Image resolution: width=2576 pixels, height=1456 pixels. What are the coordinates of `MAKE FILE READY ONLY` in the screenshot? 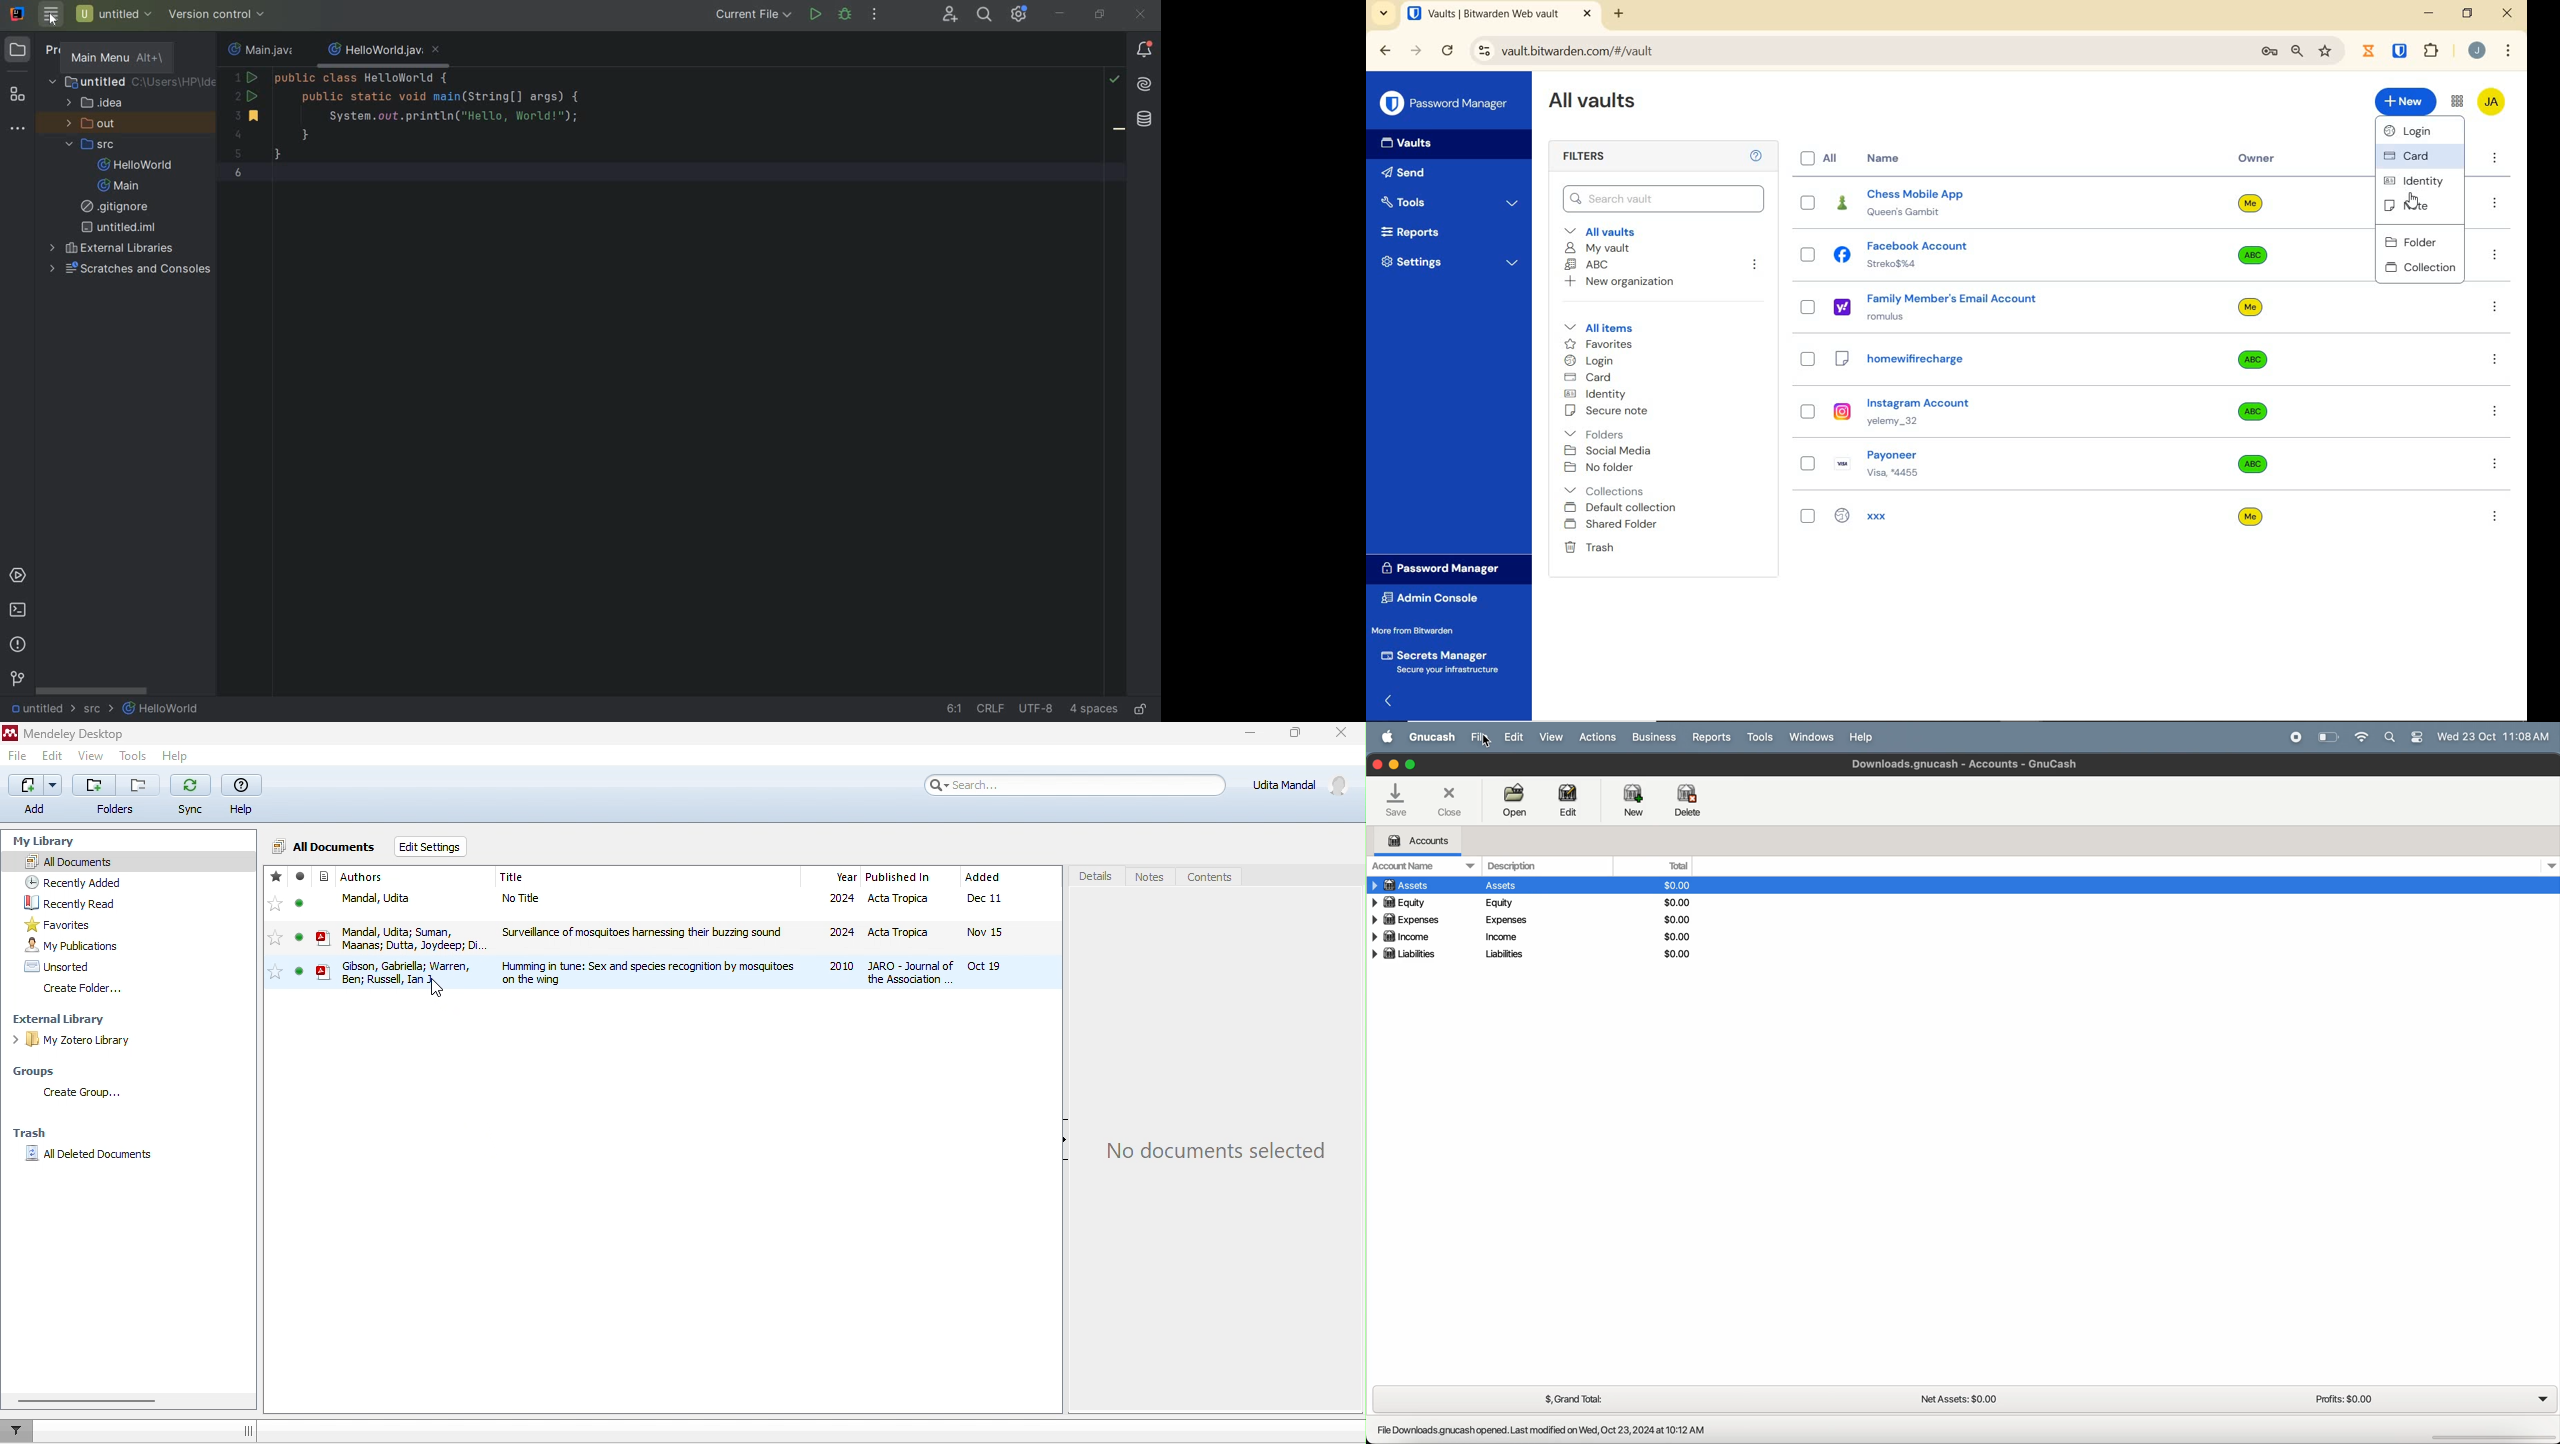 It's located at (1142, 710).